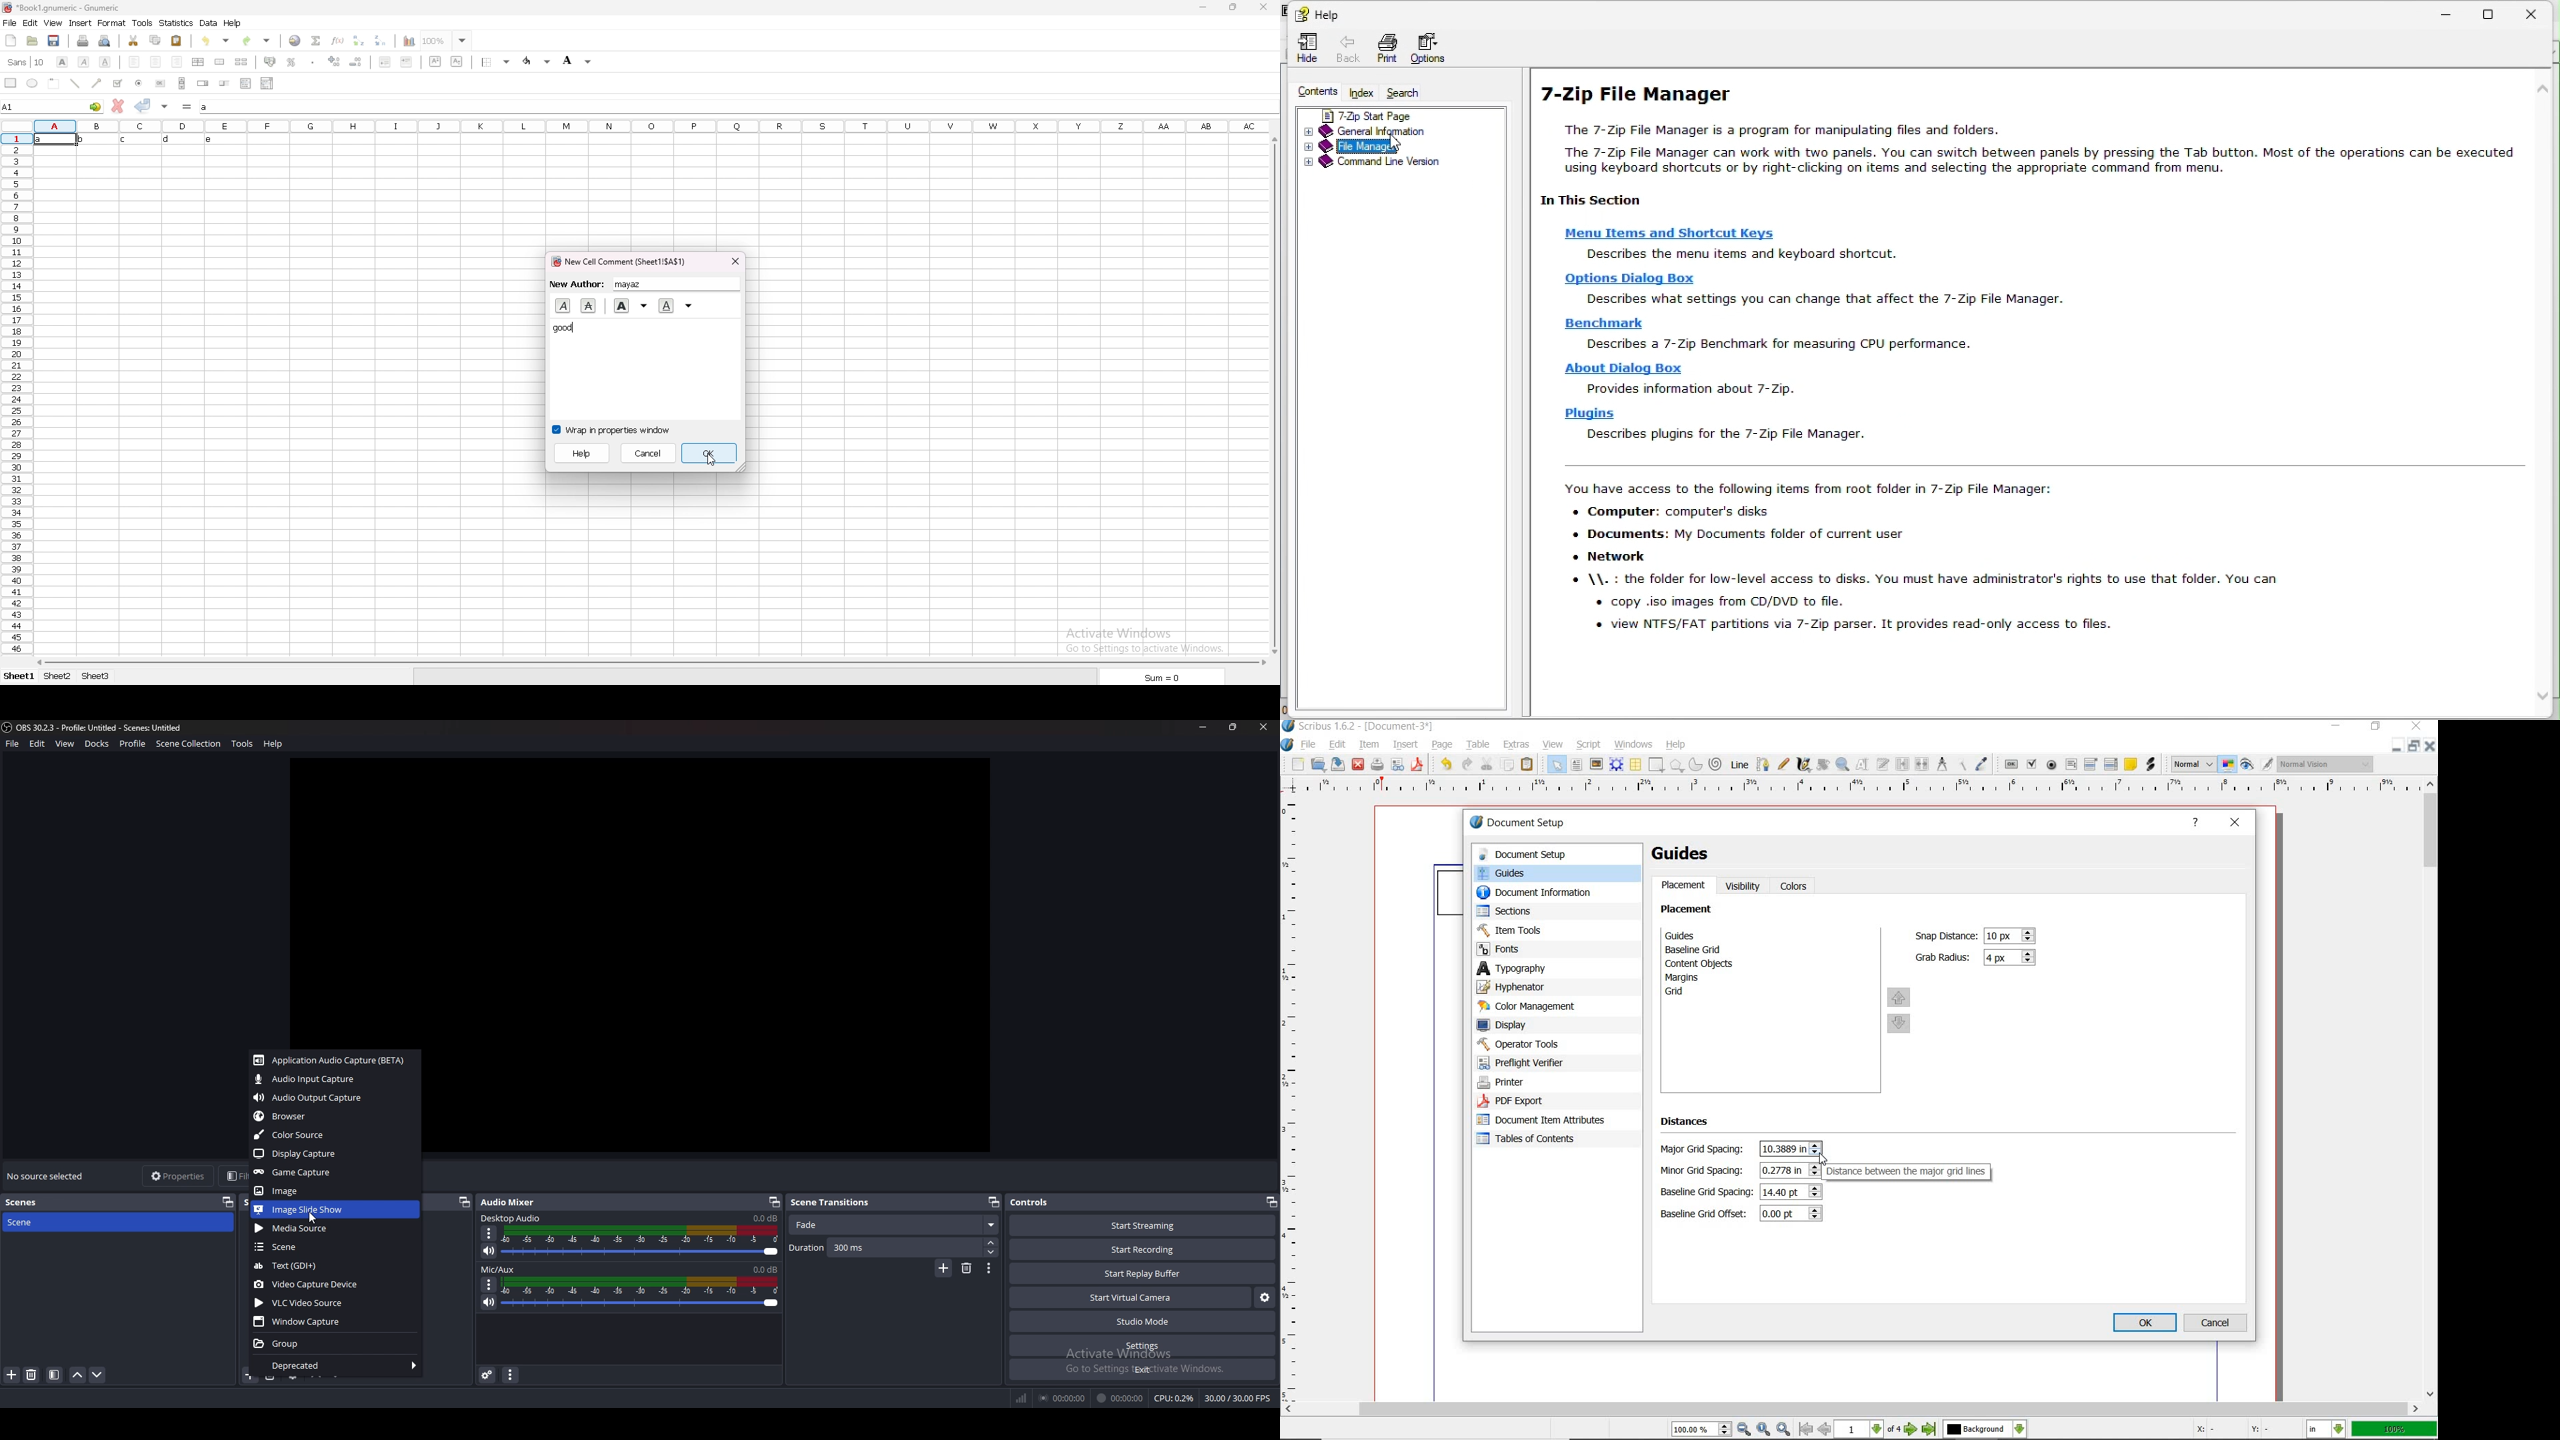 The width and height of the screenshot is (2576, 1456). Describe the element at coordinates (1145, 1249) in the screenshot. I see `start recording` at that location.